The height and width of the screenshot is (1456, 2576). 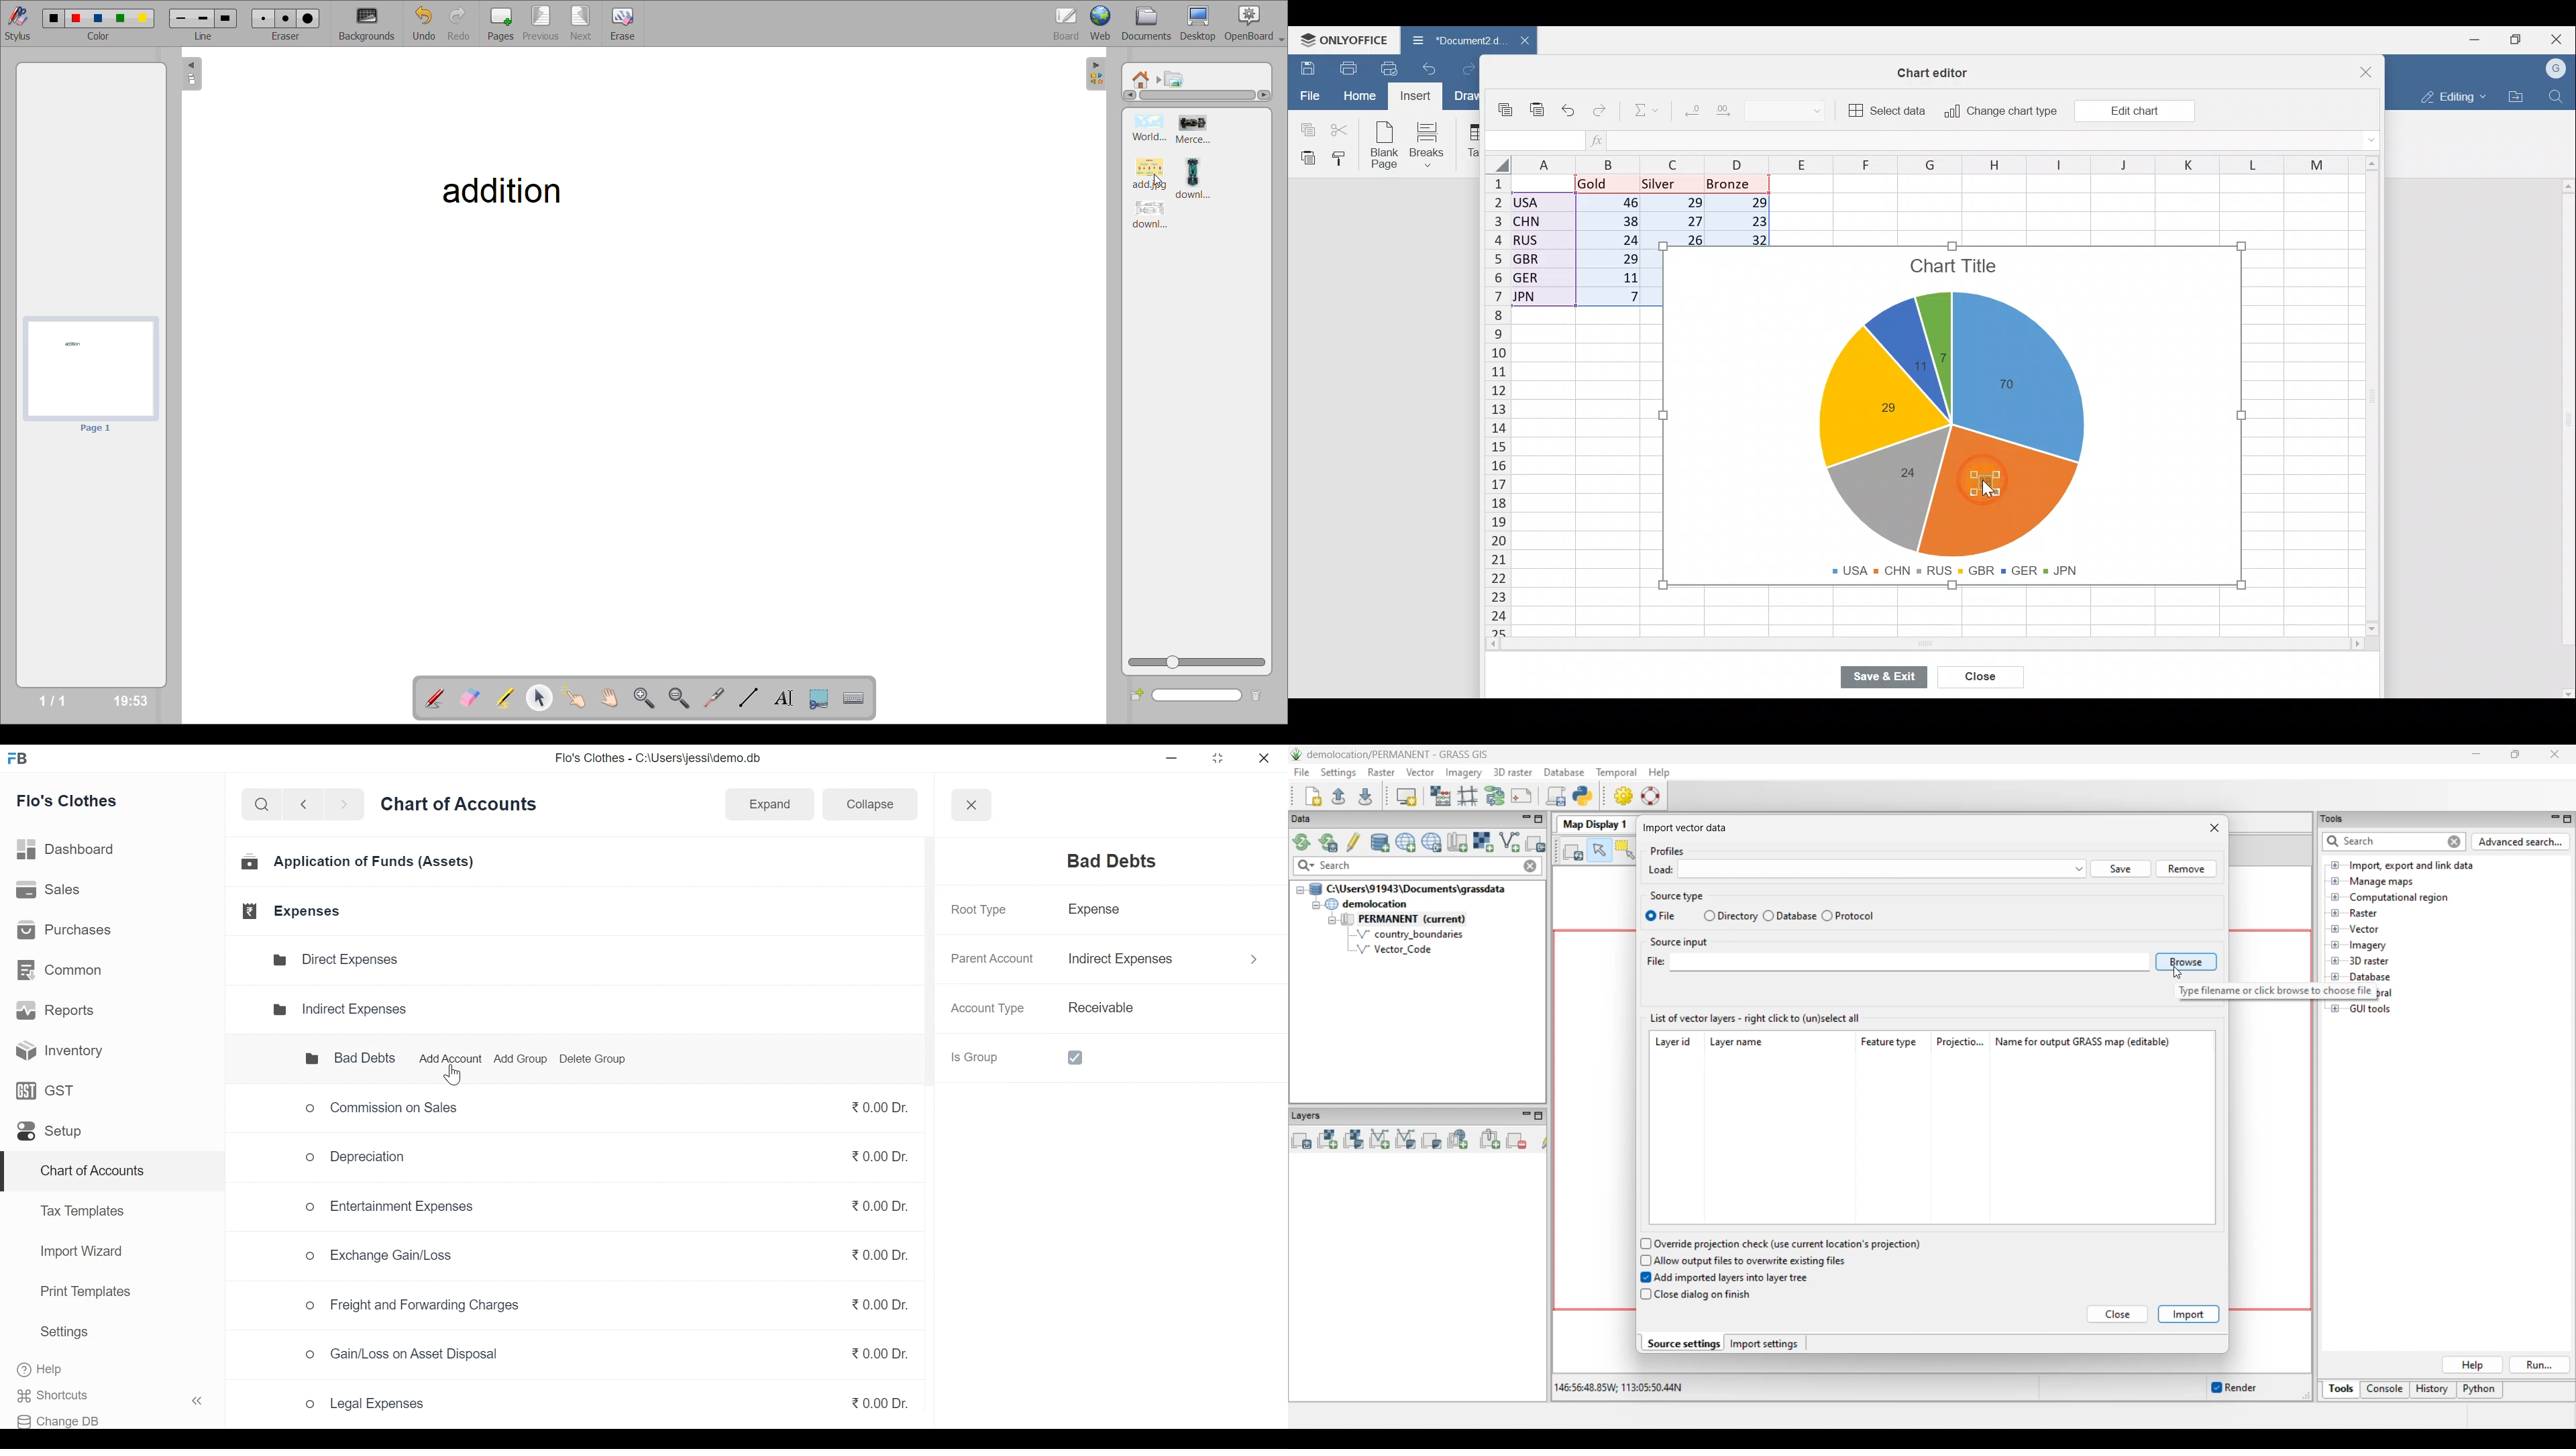 I want to click on Settings, so click(x=64, y=1334).